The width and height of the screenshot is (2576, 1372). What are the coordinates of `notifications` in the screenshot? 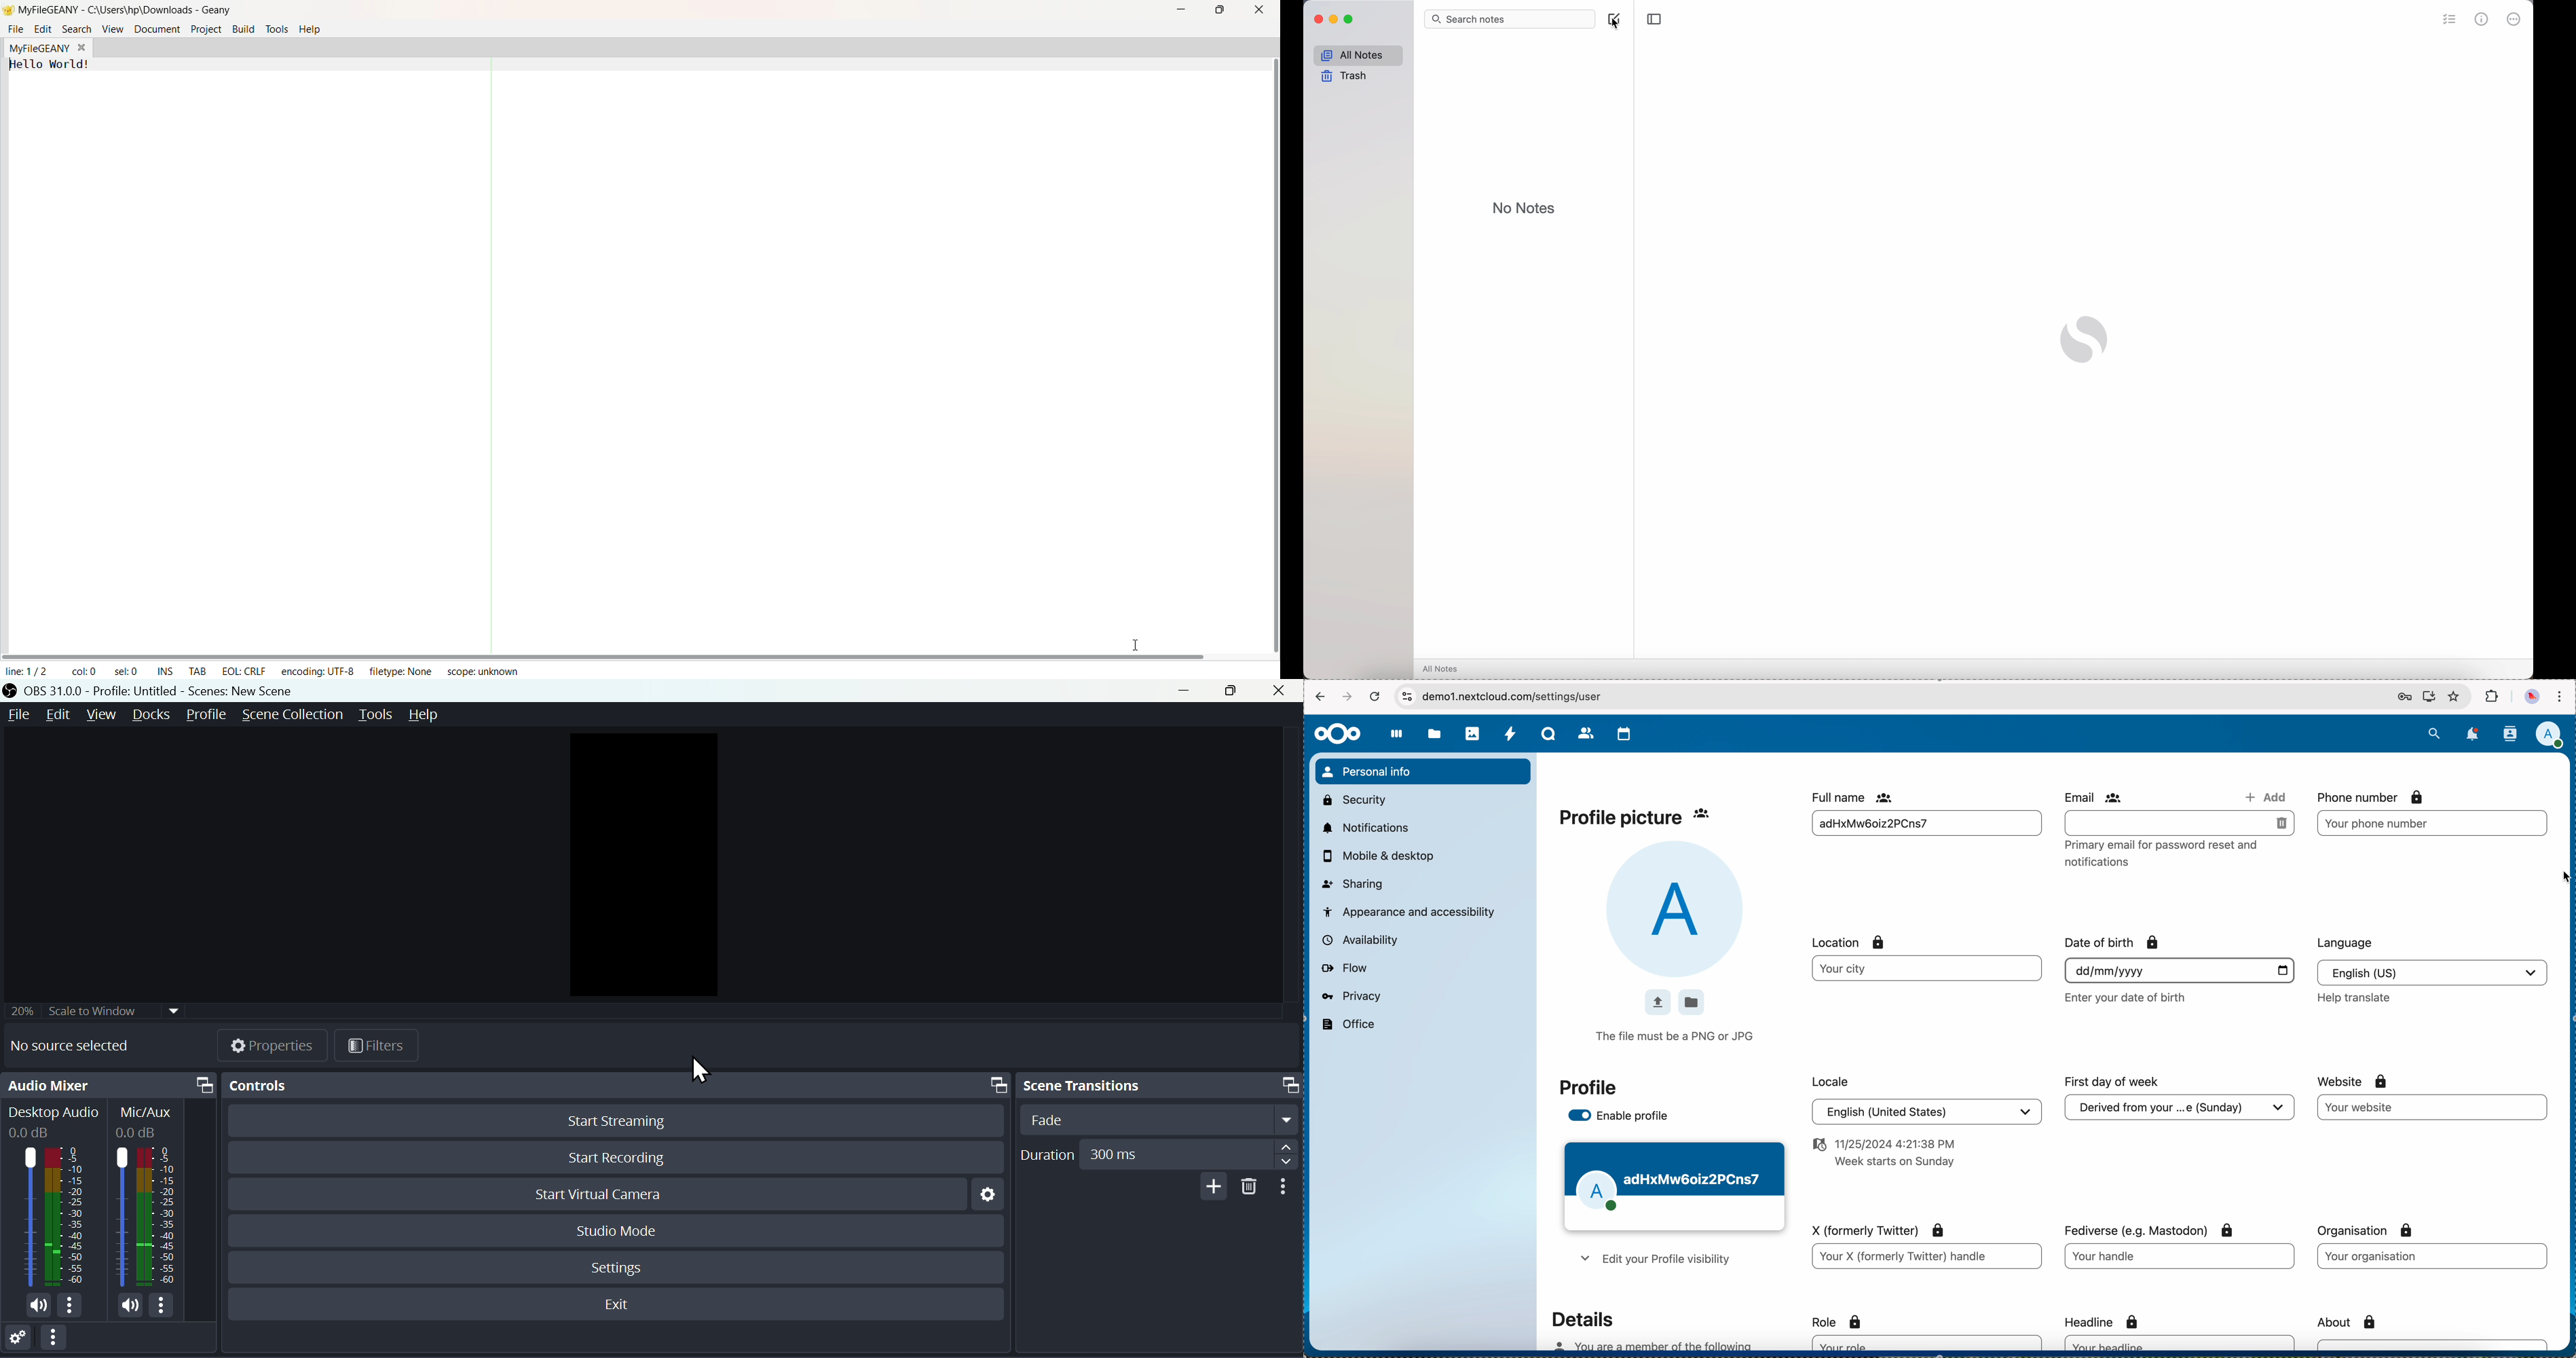 It's located at (2474, 734).